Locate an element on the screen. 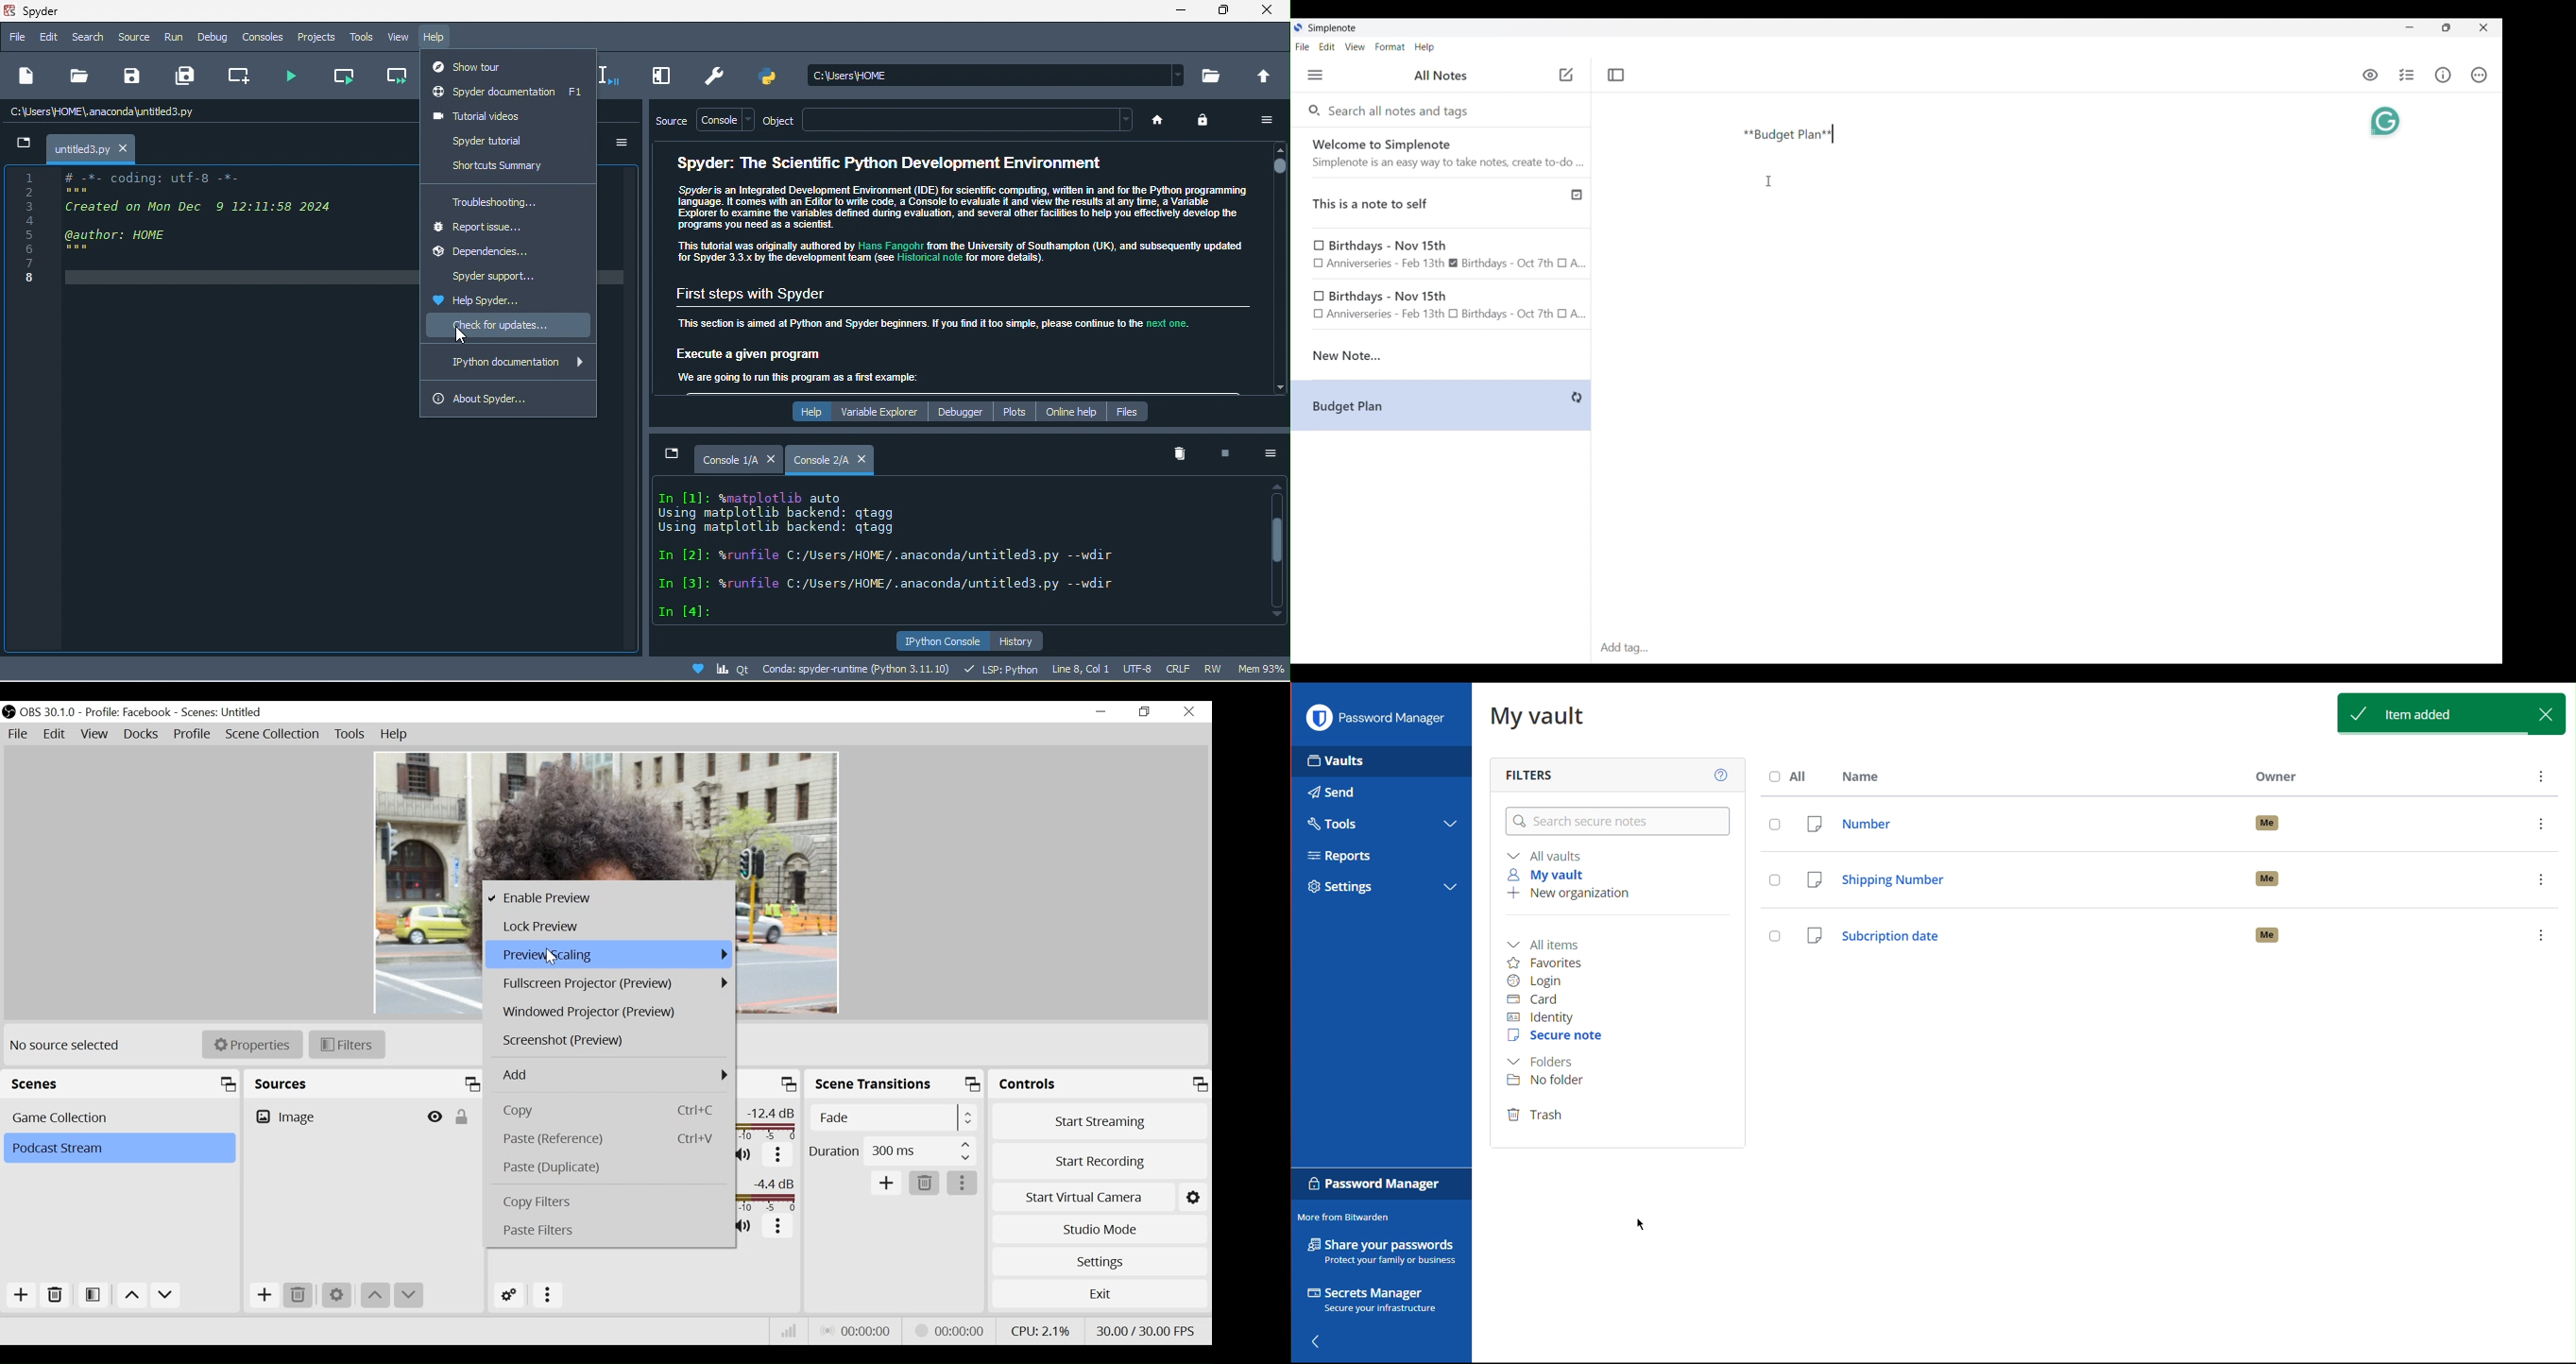 This screenshot has height=1372, width=2576. tutorial videos is located at coordinates (496, 119).